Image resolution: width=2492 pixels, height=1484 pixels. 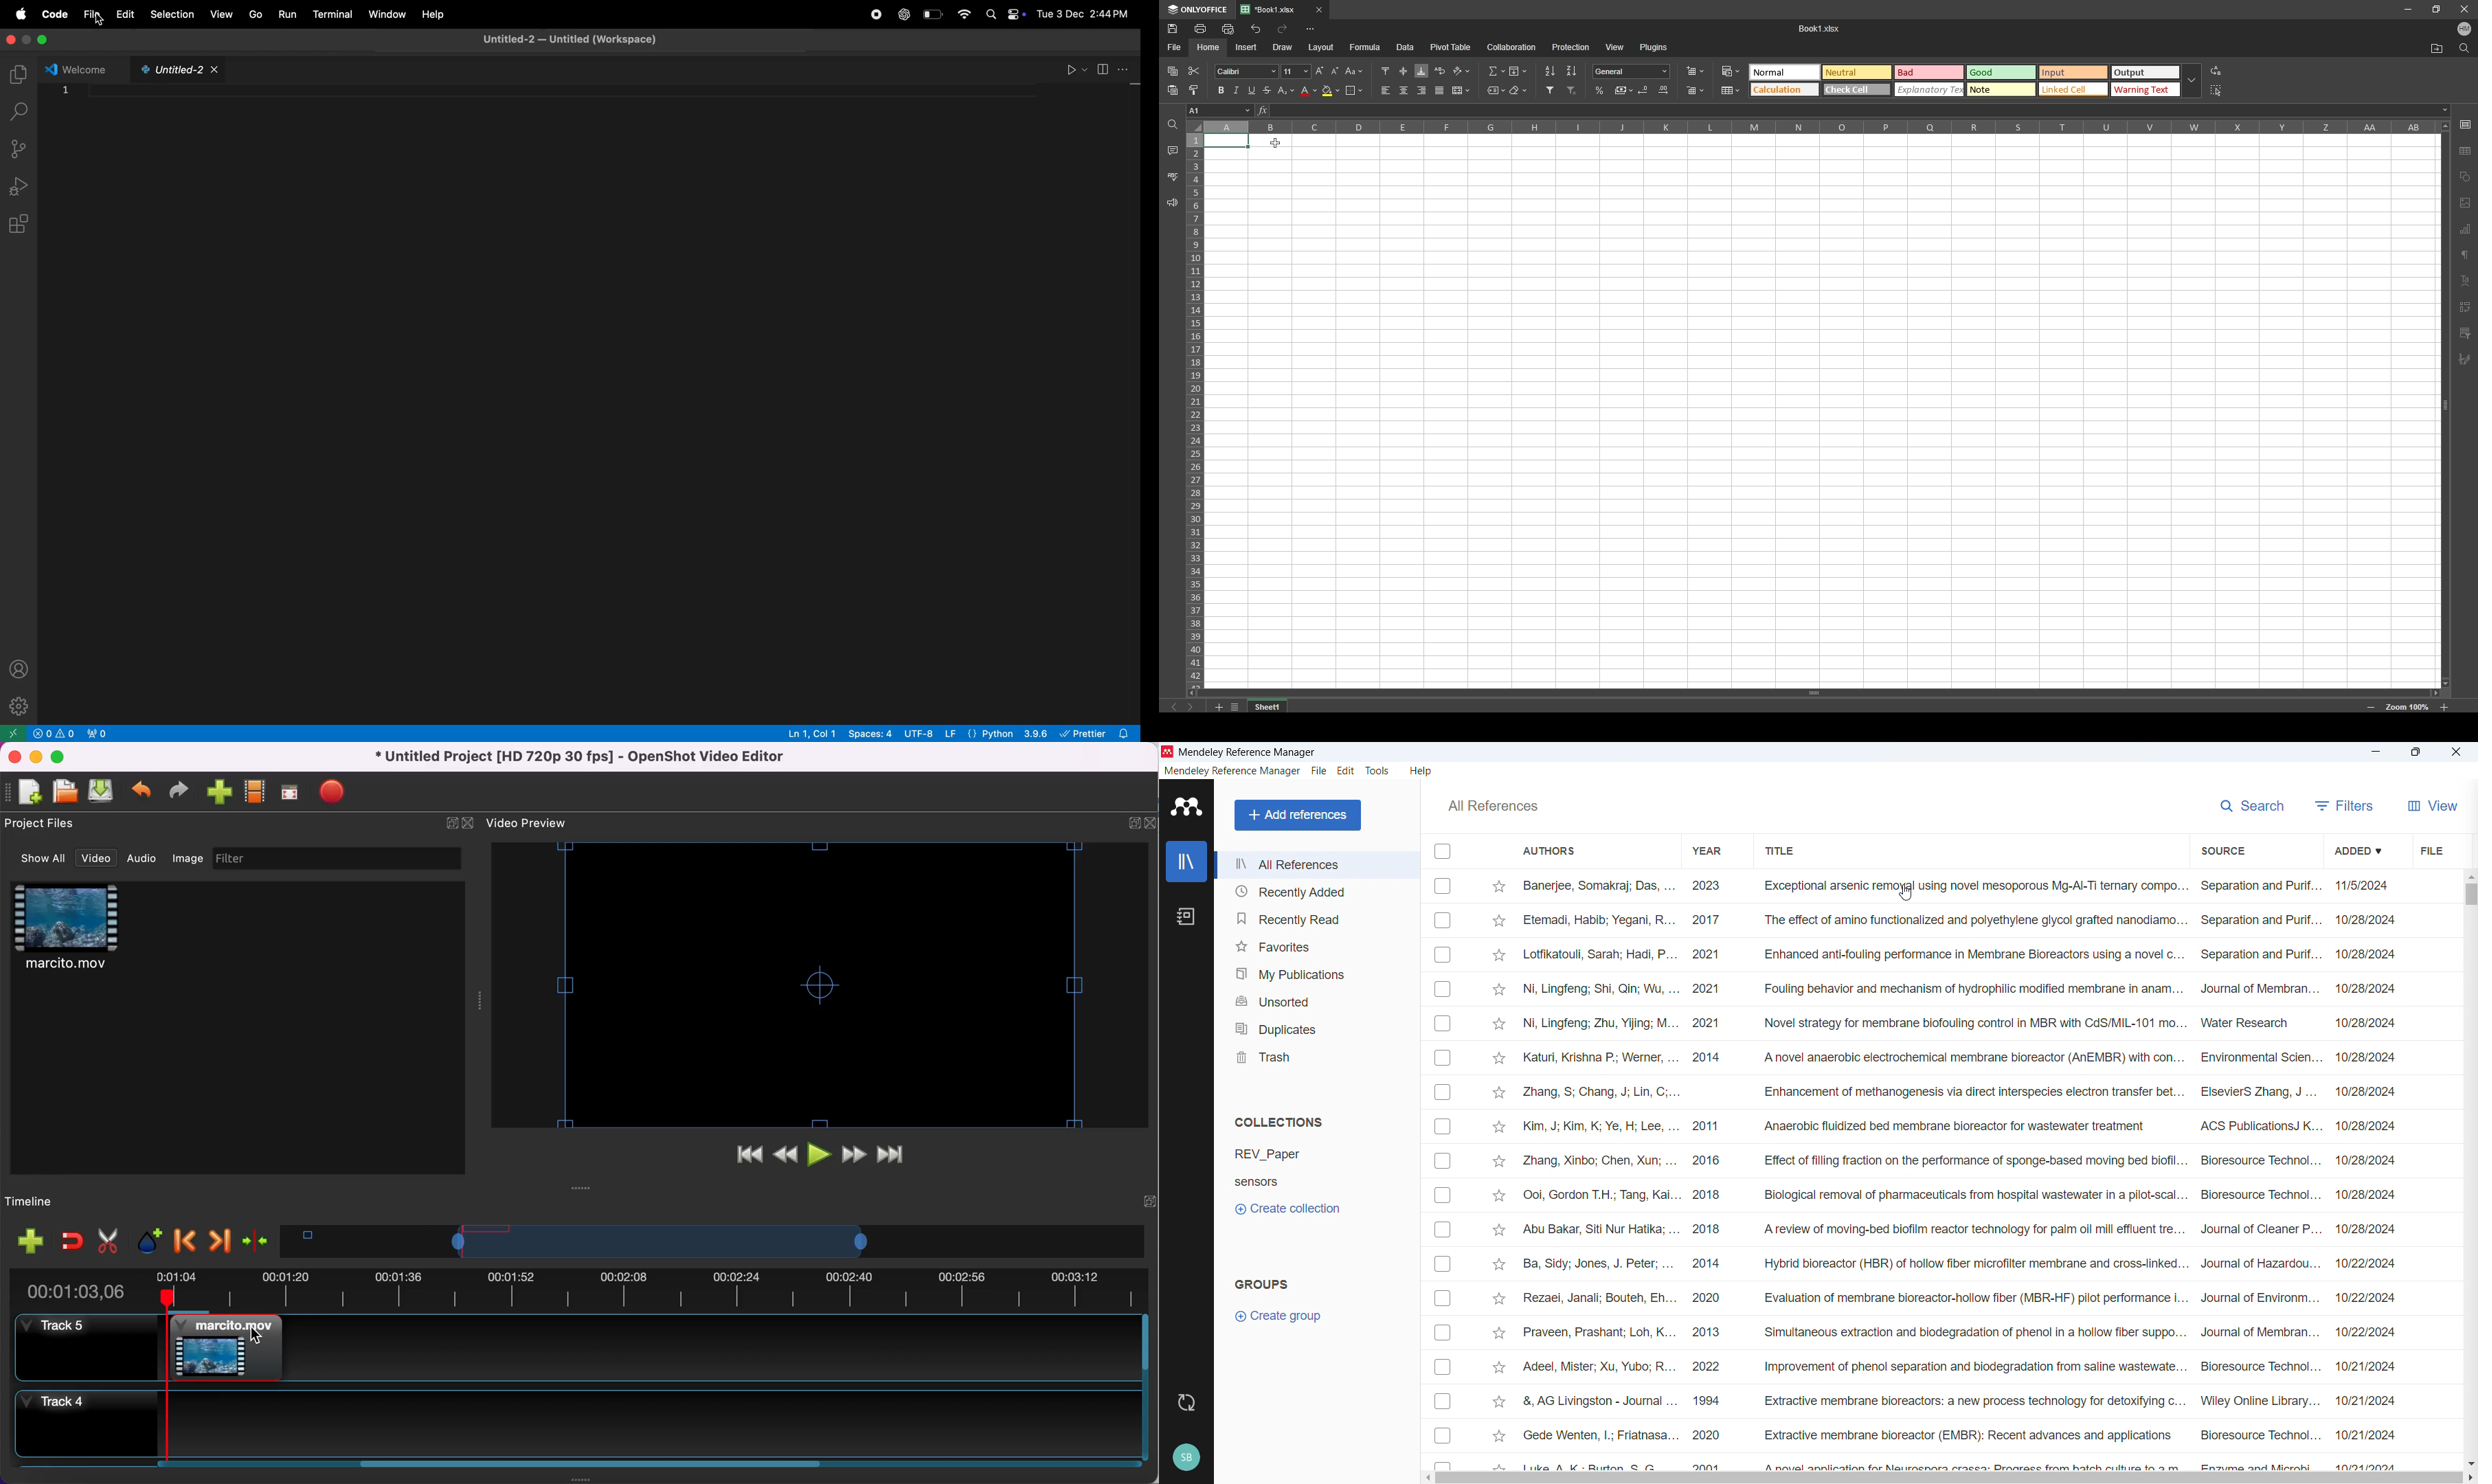 What do you see at coordinates (1970, 954) in the screenshot?
I see `enhanced anti fouling performance in membrane bioreactors using novel ` at bounding box center [1970, 954].